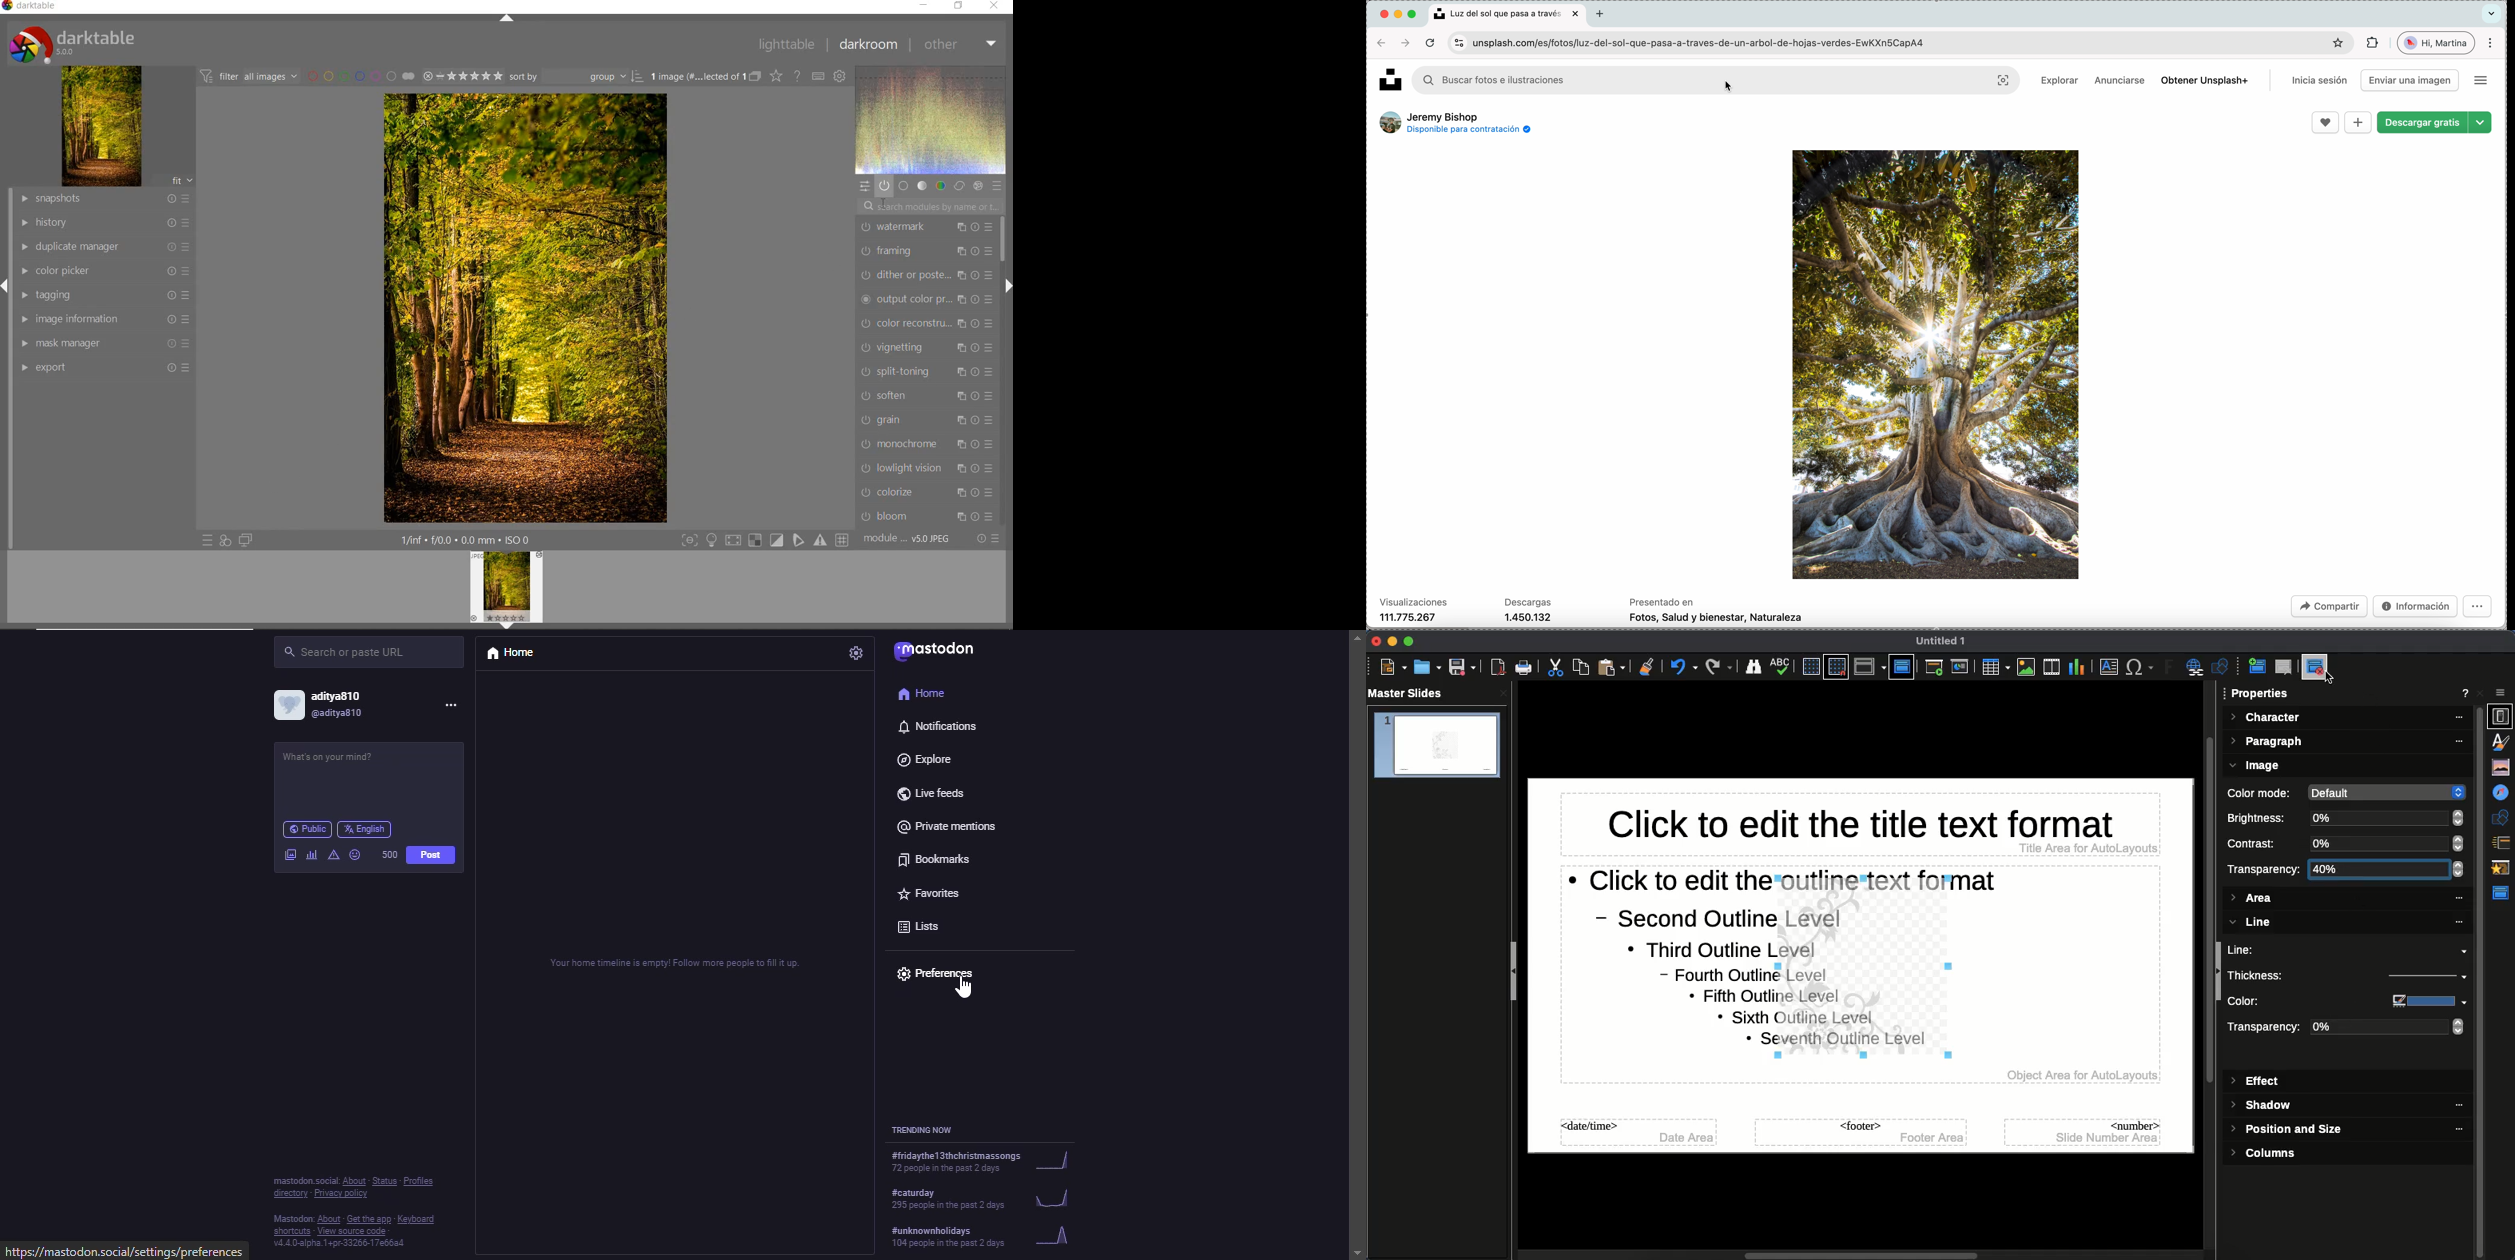  What do you see at coordinates (2285, 667) in the screenshot?
I see `Delete master` at bounding box center [2285, 667].